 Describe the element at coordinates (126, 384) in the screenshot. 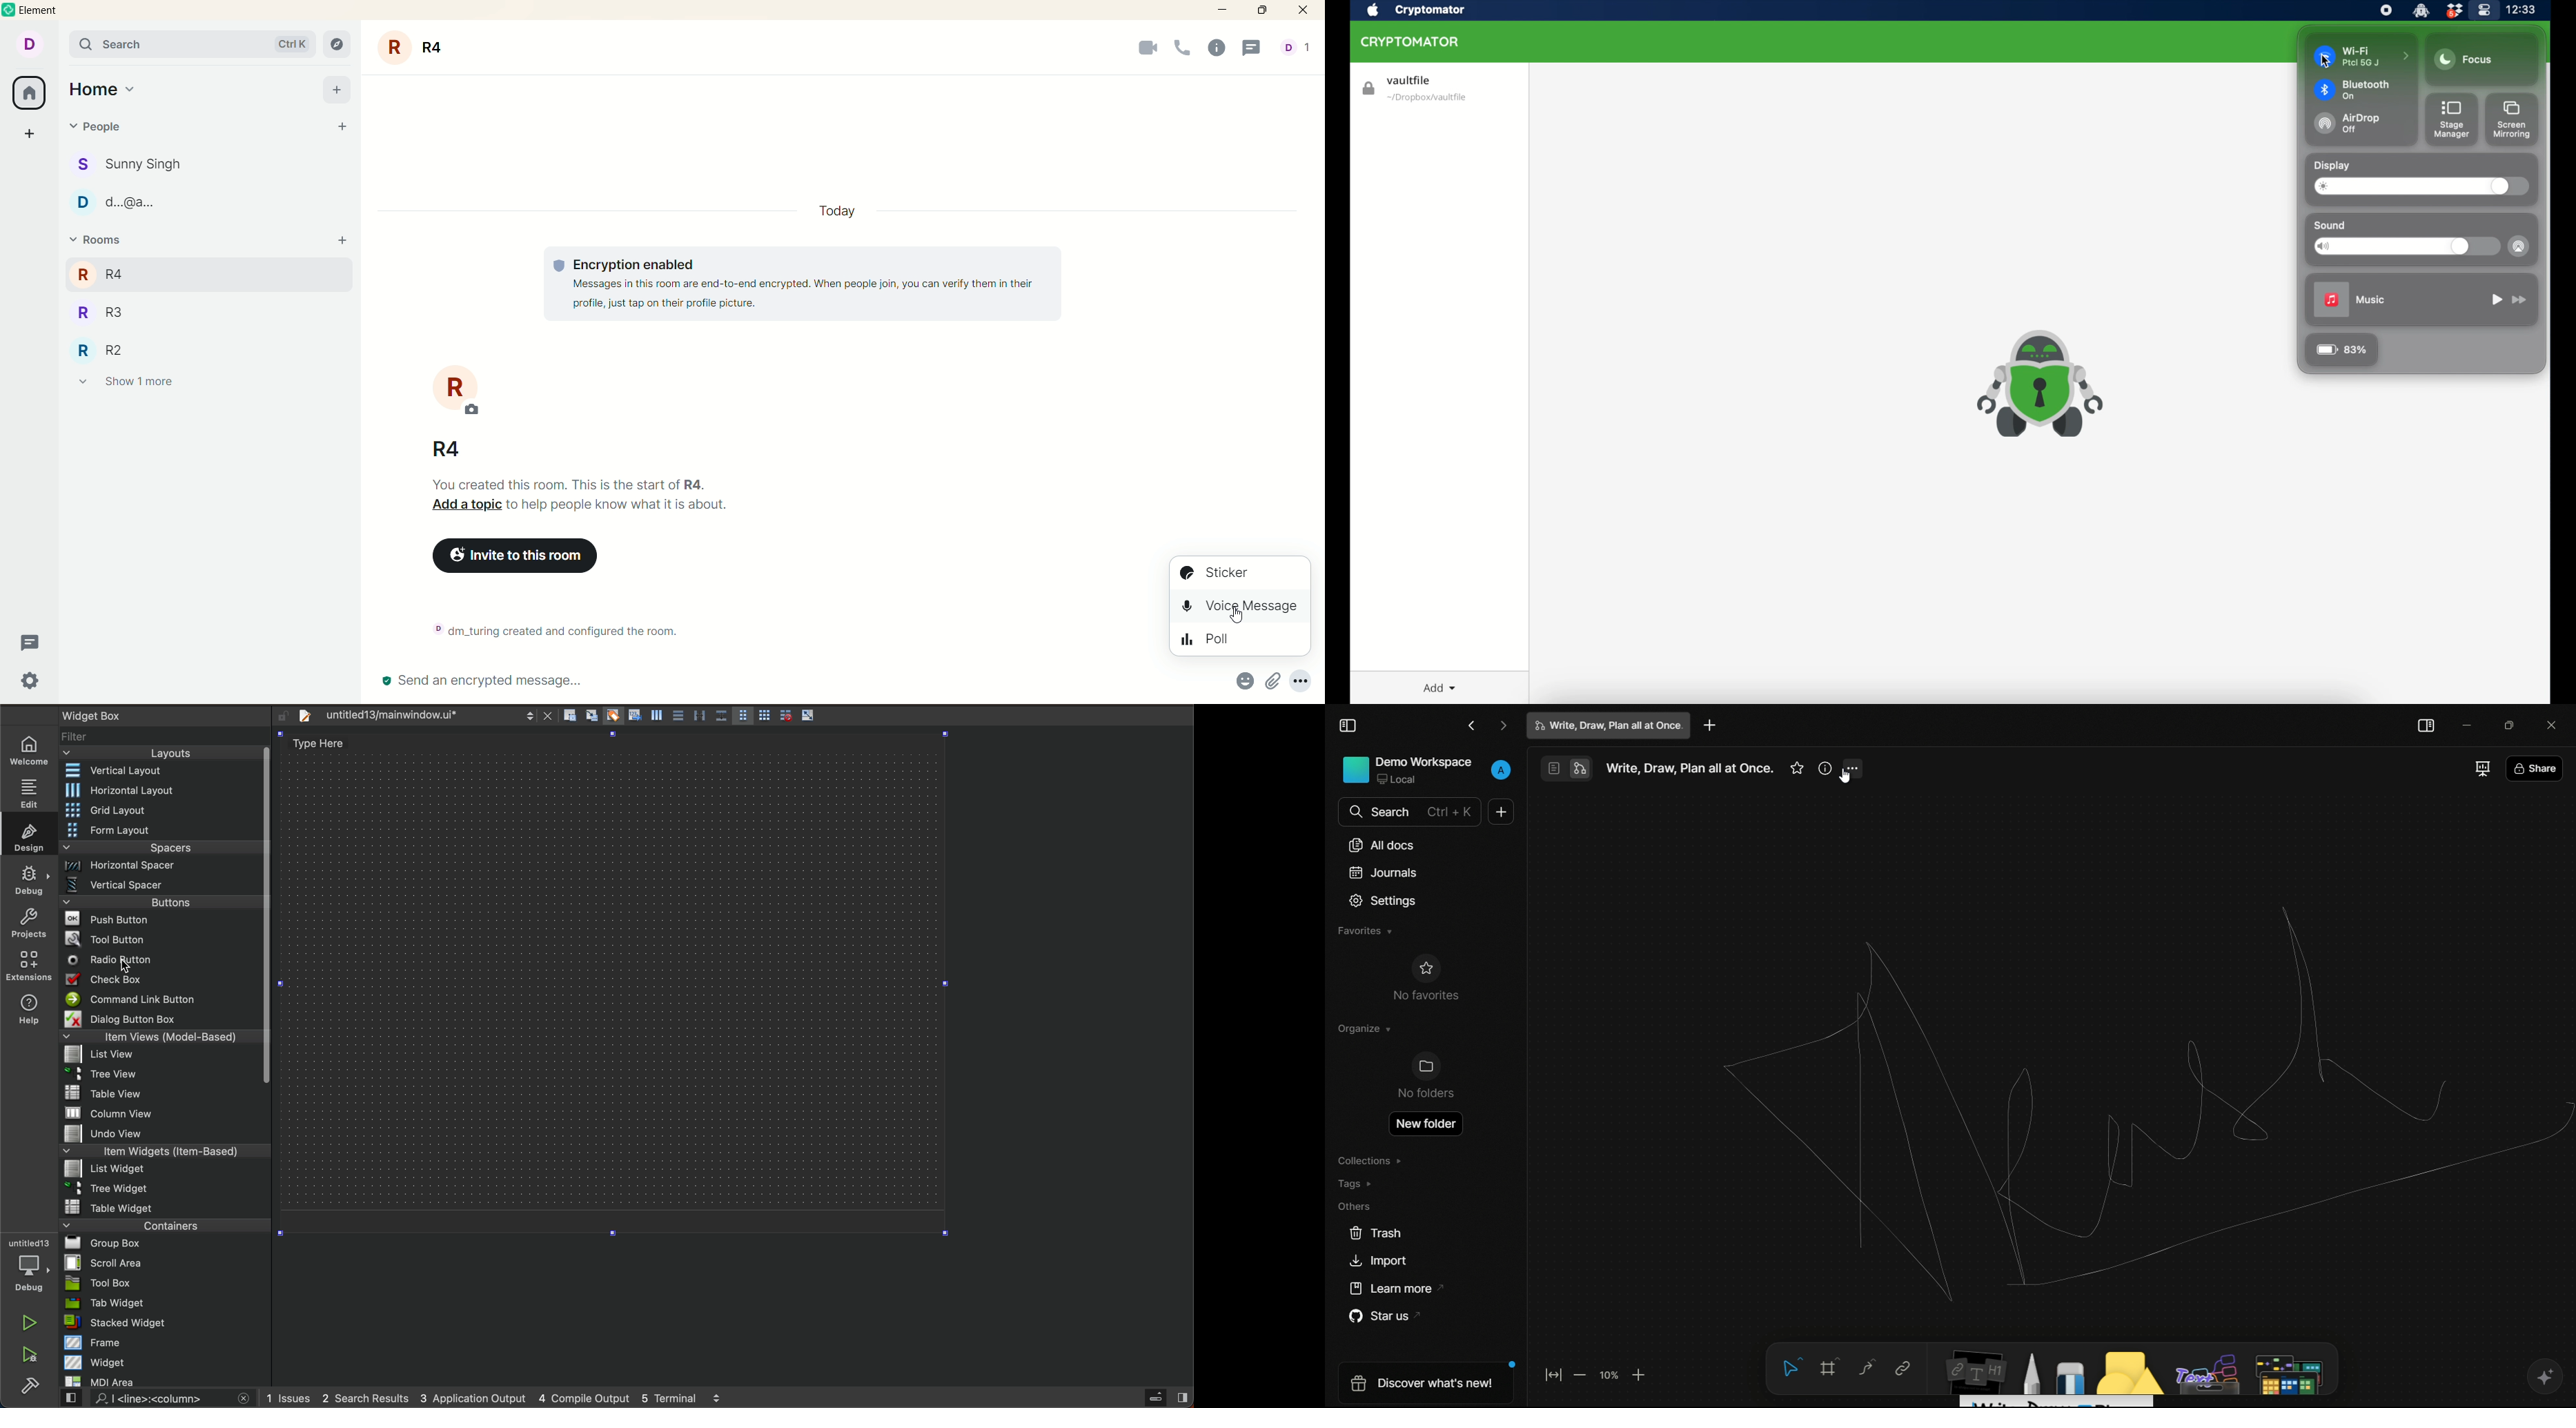

I see `show 1 more` at that location.